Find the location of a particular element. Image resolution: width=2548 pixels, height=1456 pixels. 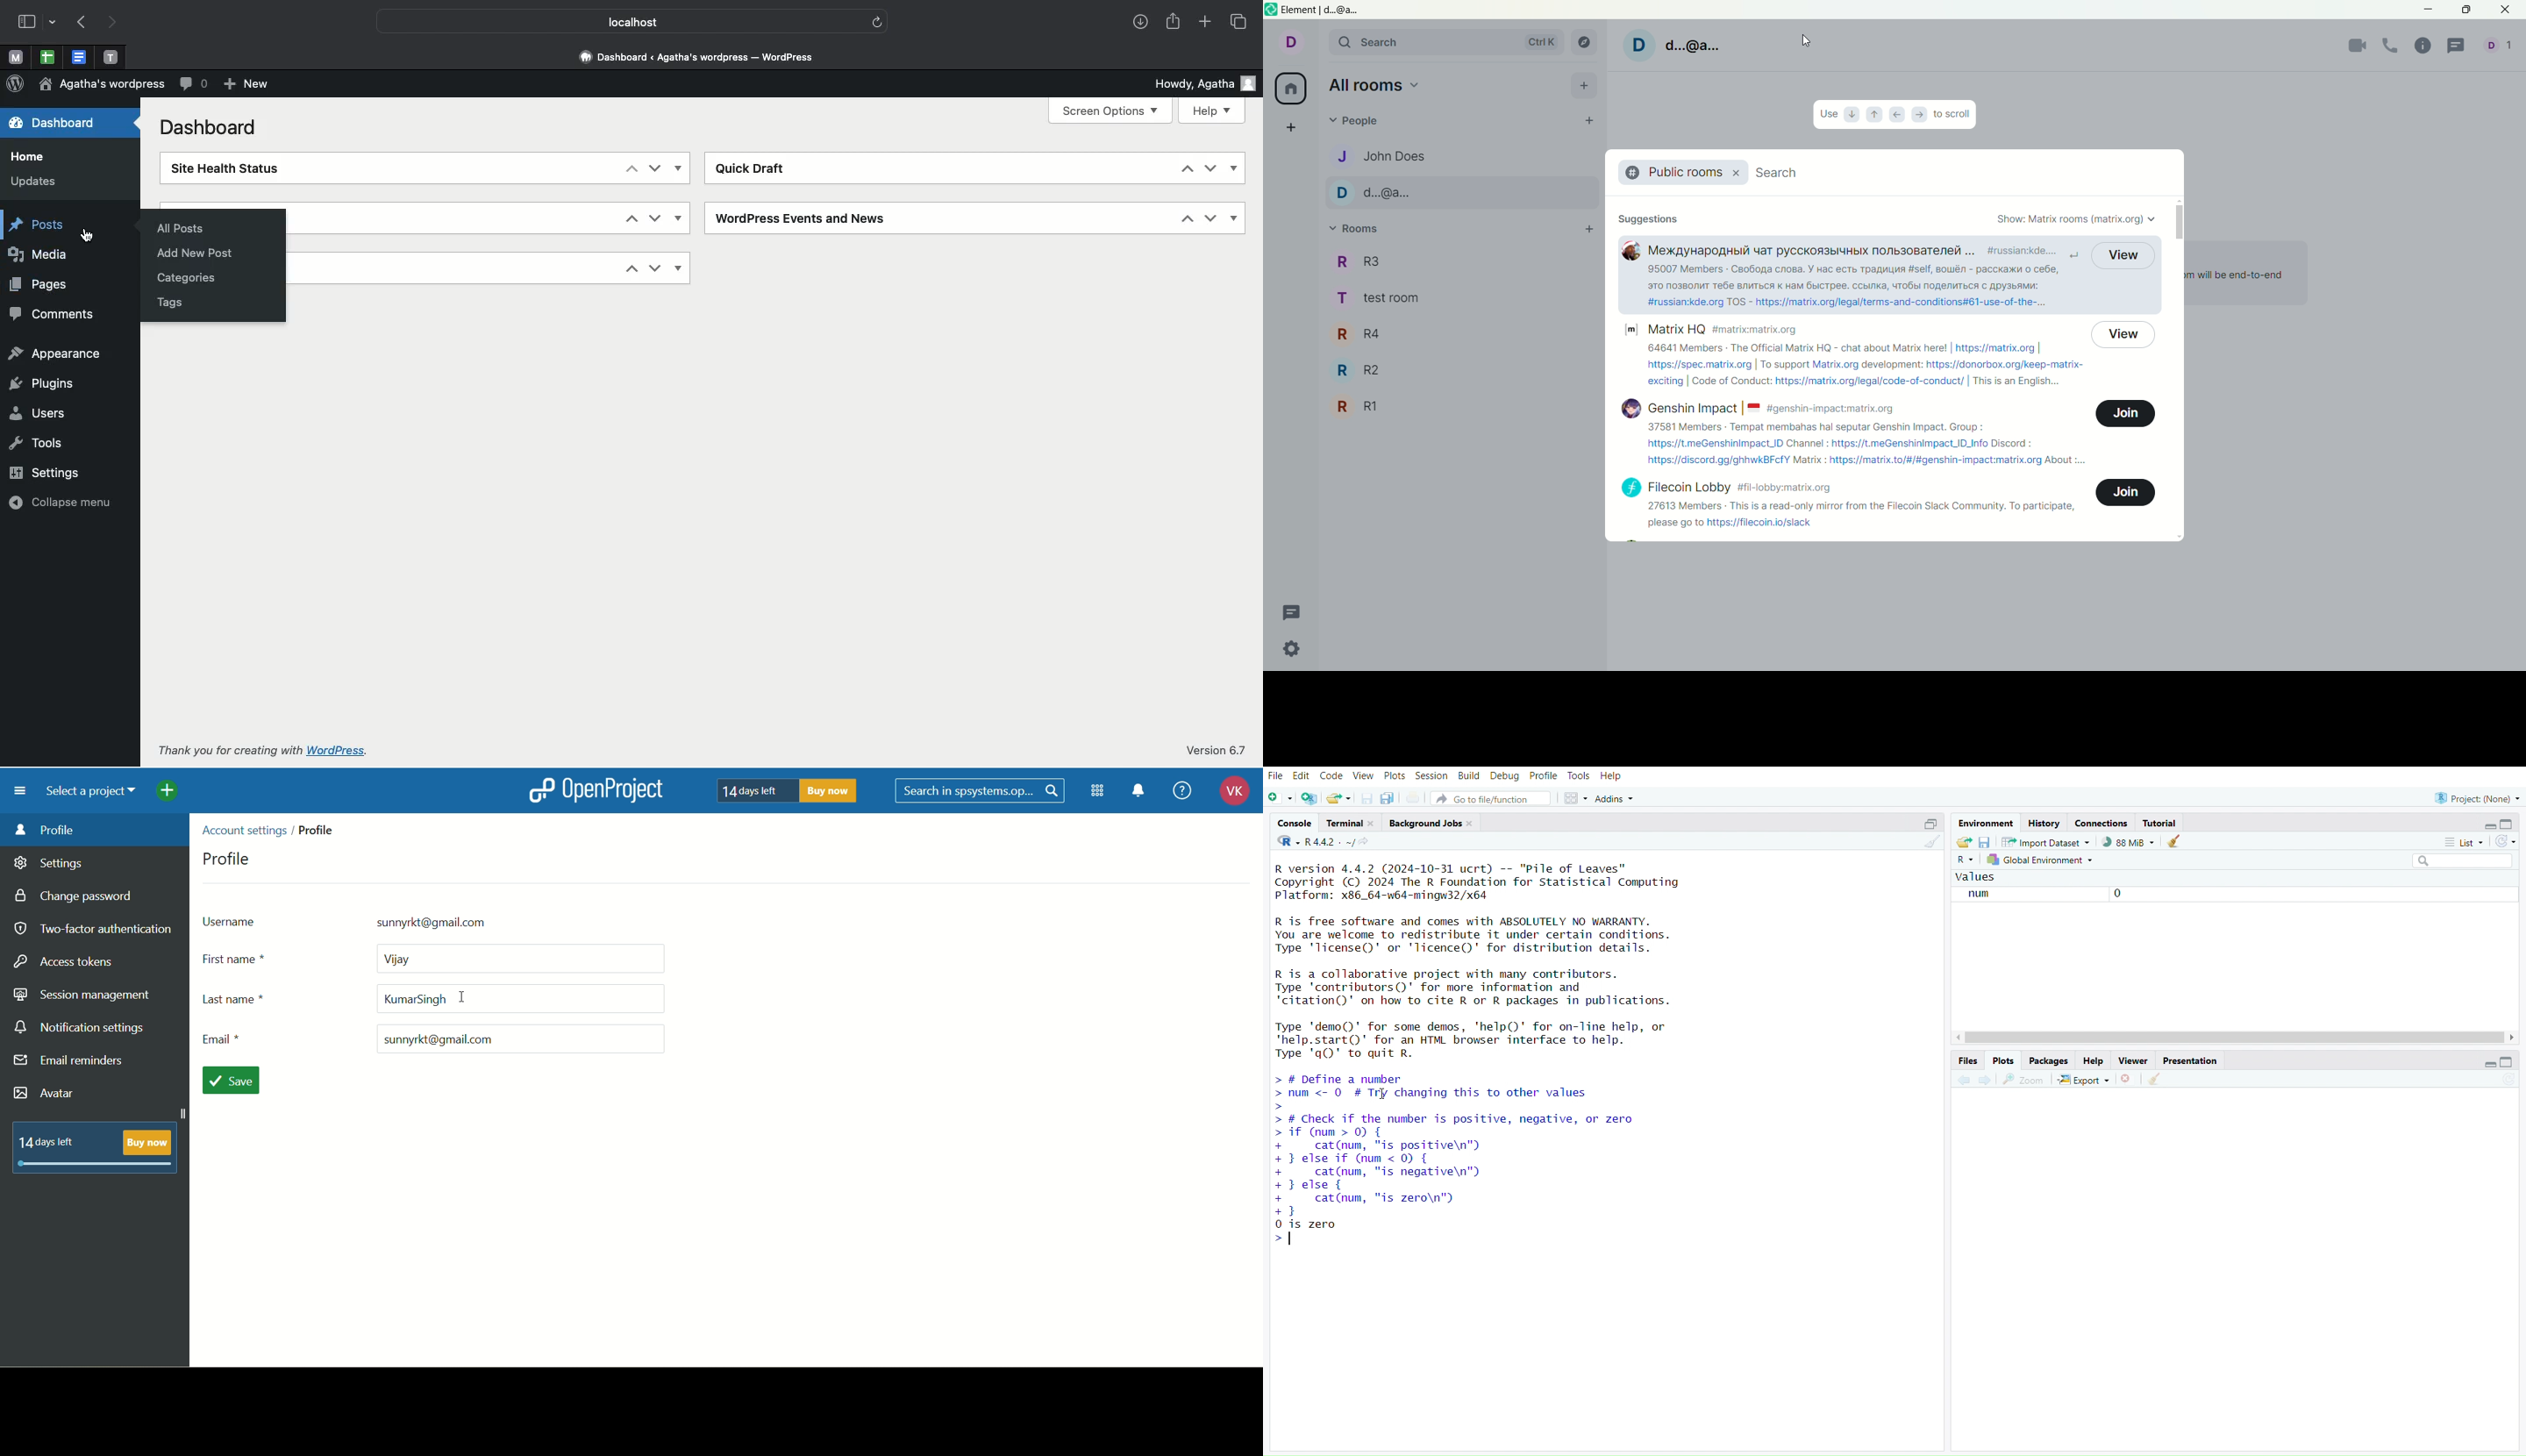

Wordpress dashboard is located at coordinates (695, 54).